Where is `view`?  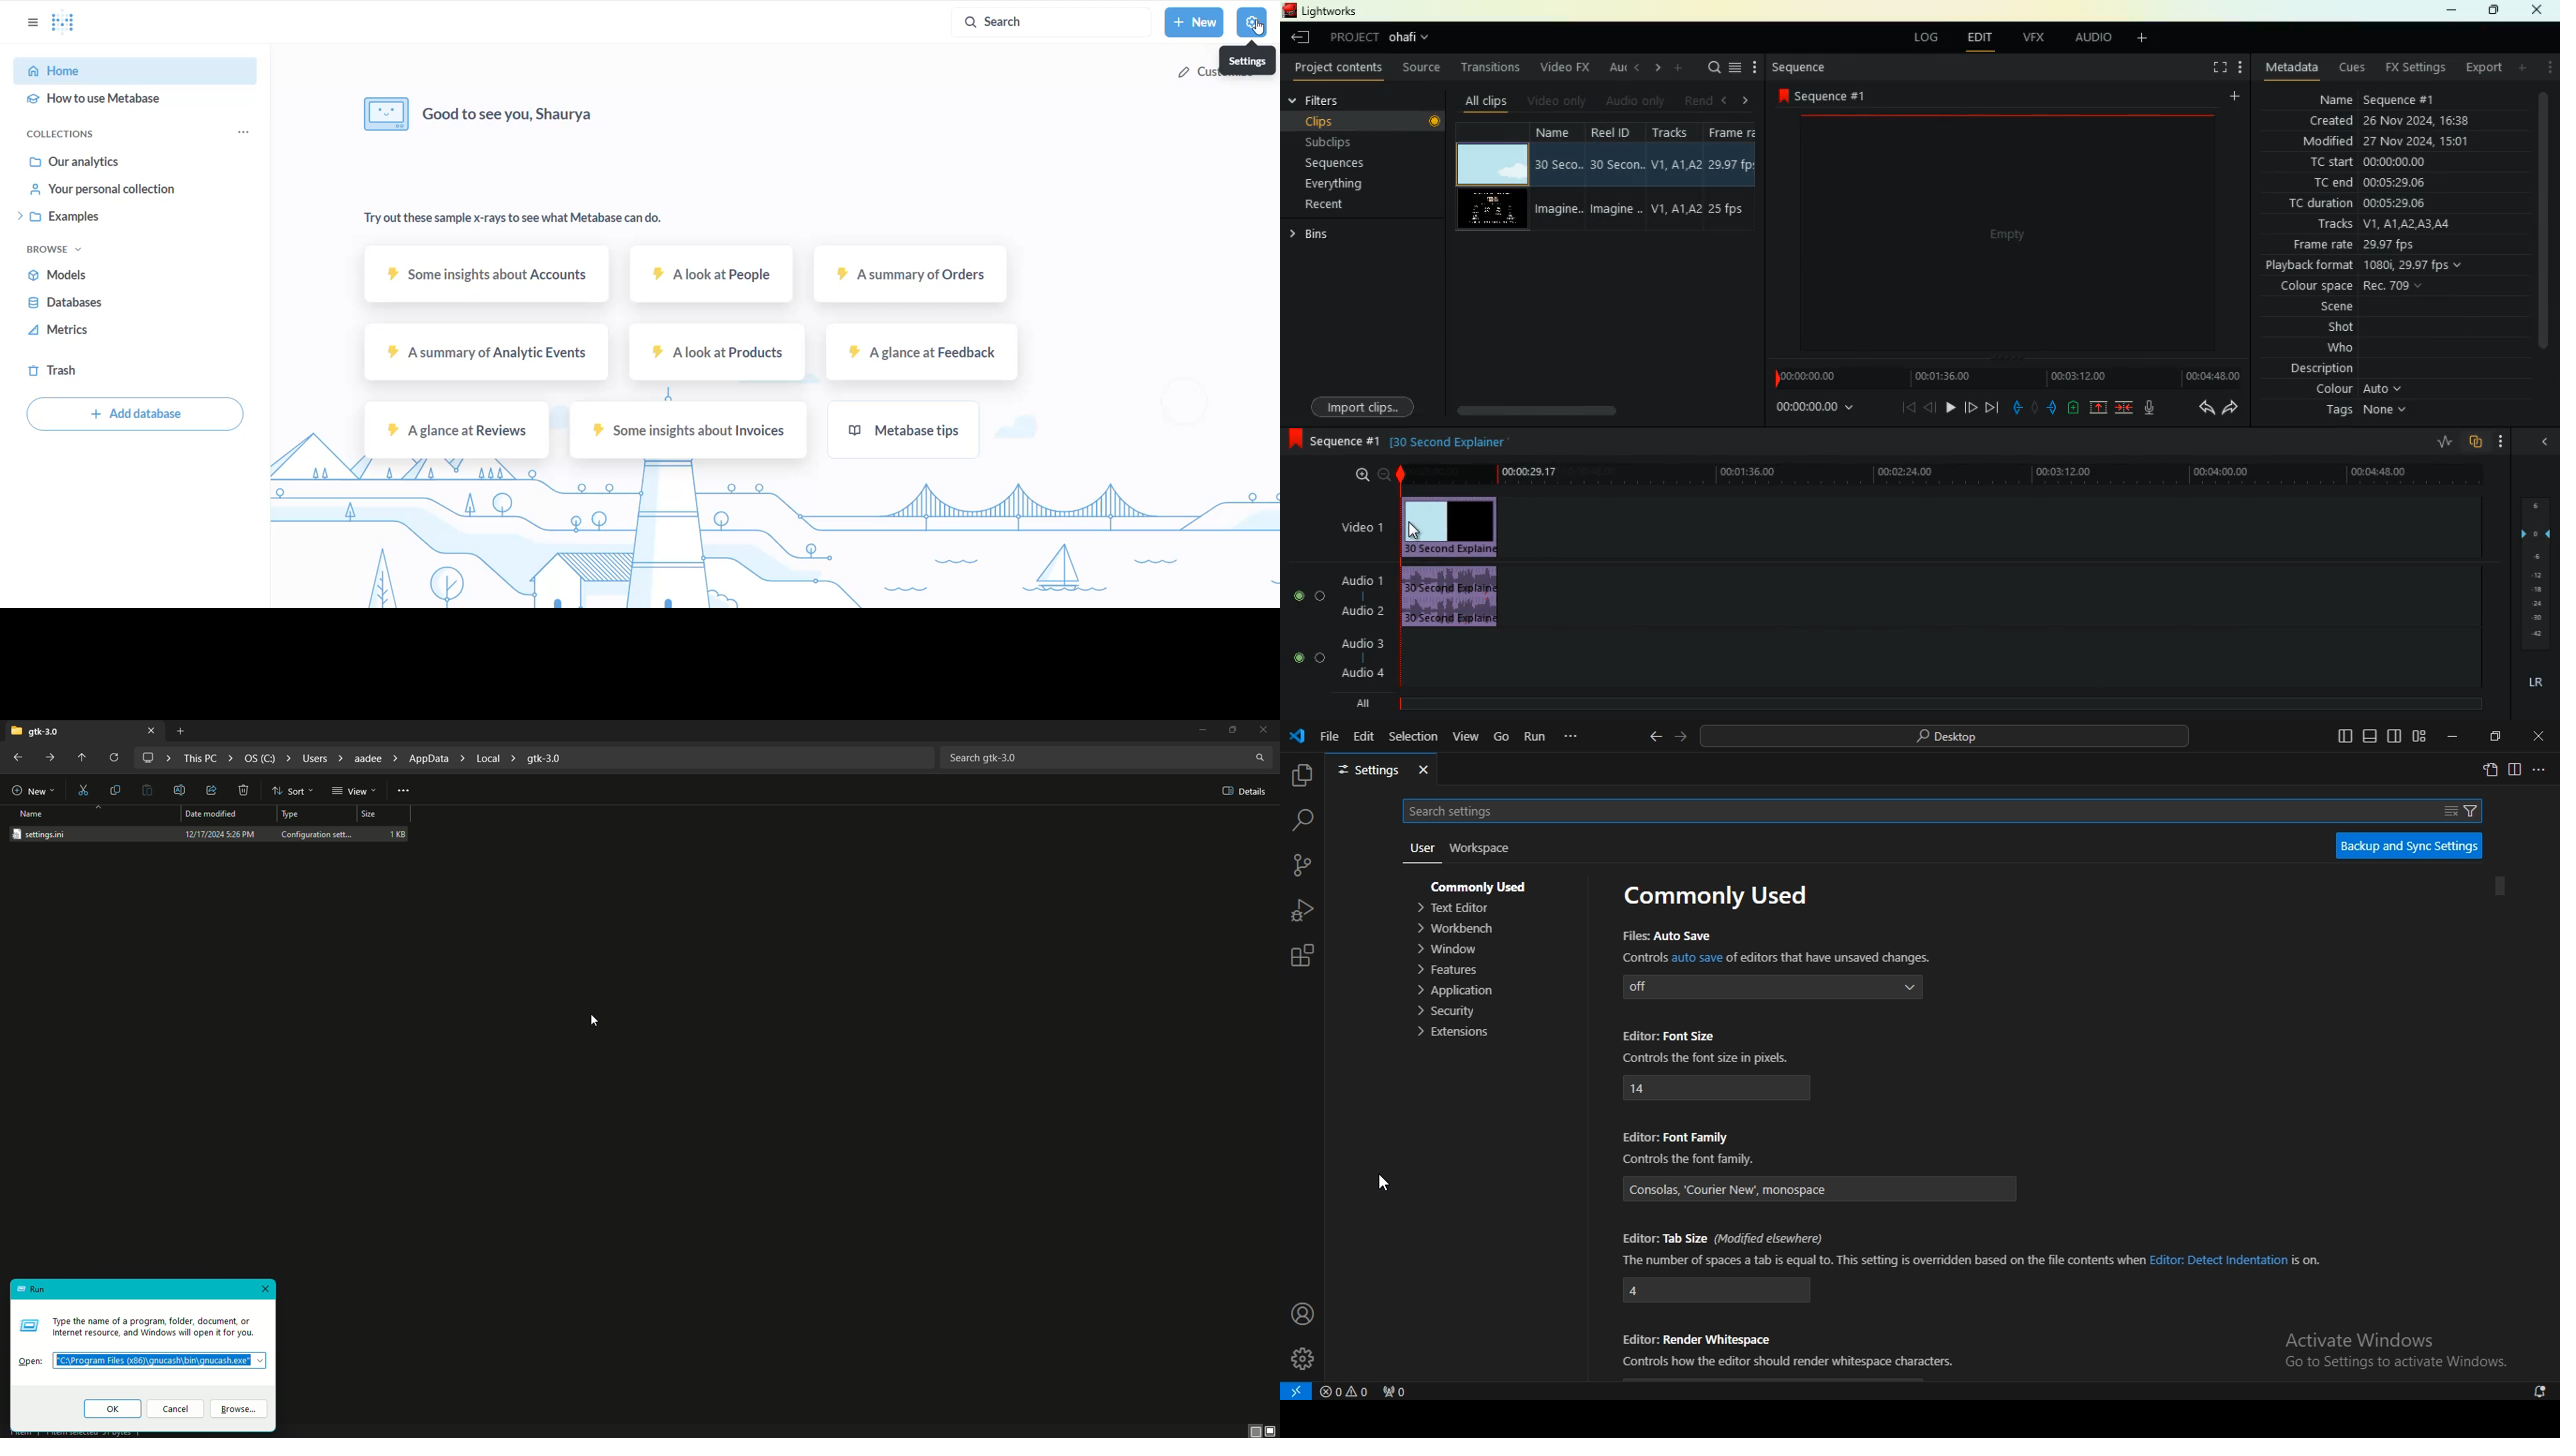 view is located at coordinates (1466, 737).